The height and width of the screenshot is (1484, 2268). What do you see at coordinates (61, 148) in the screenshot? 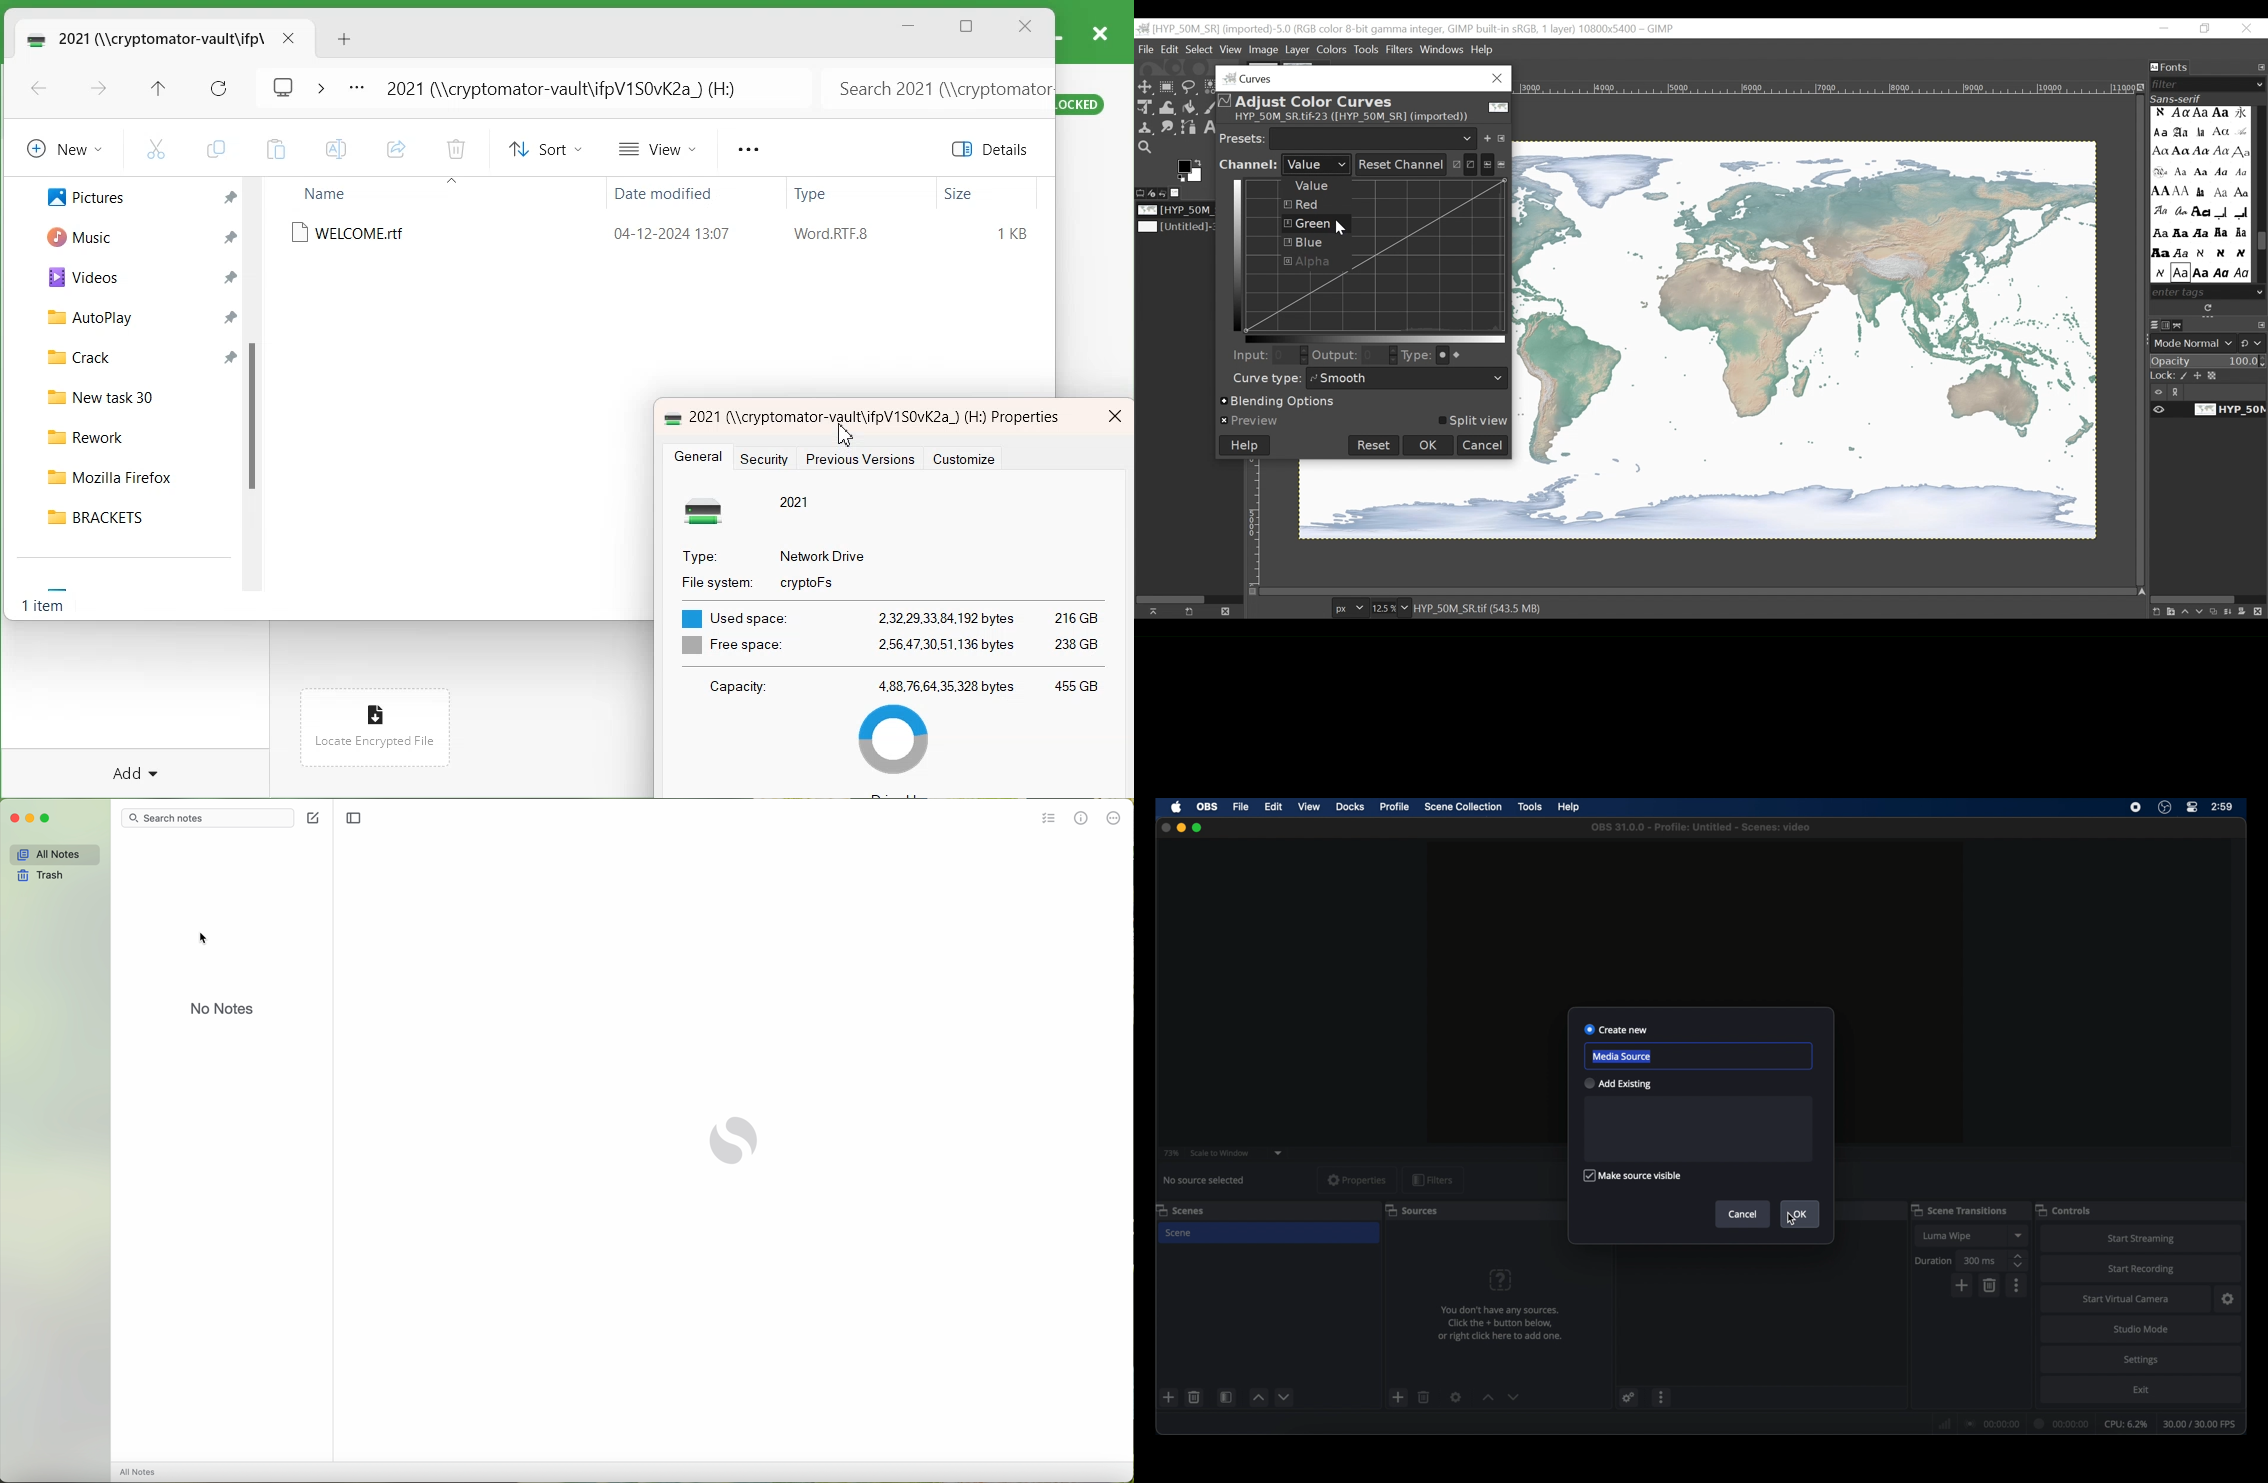
I see `New` at bounding box center [61, 148].